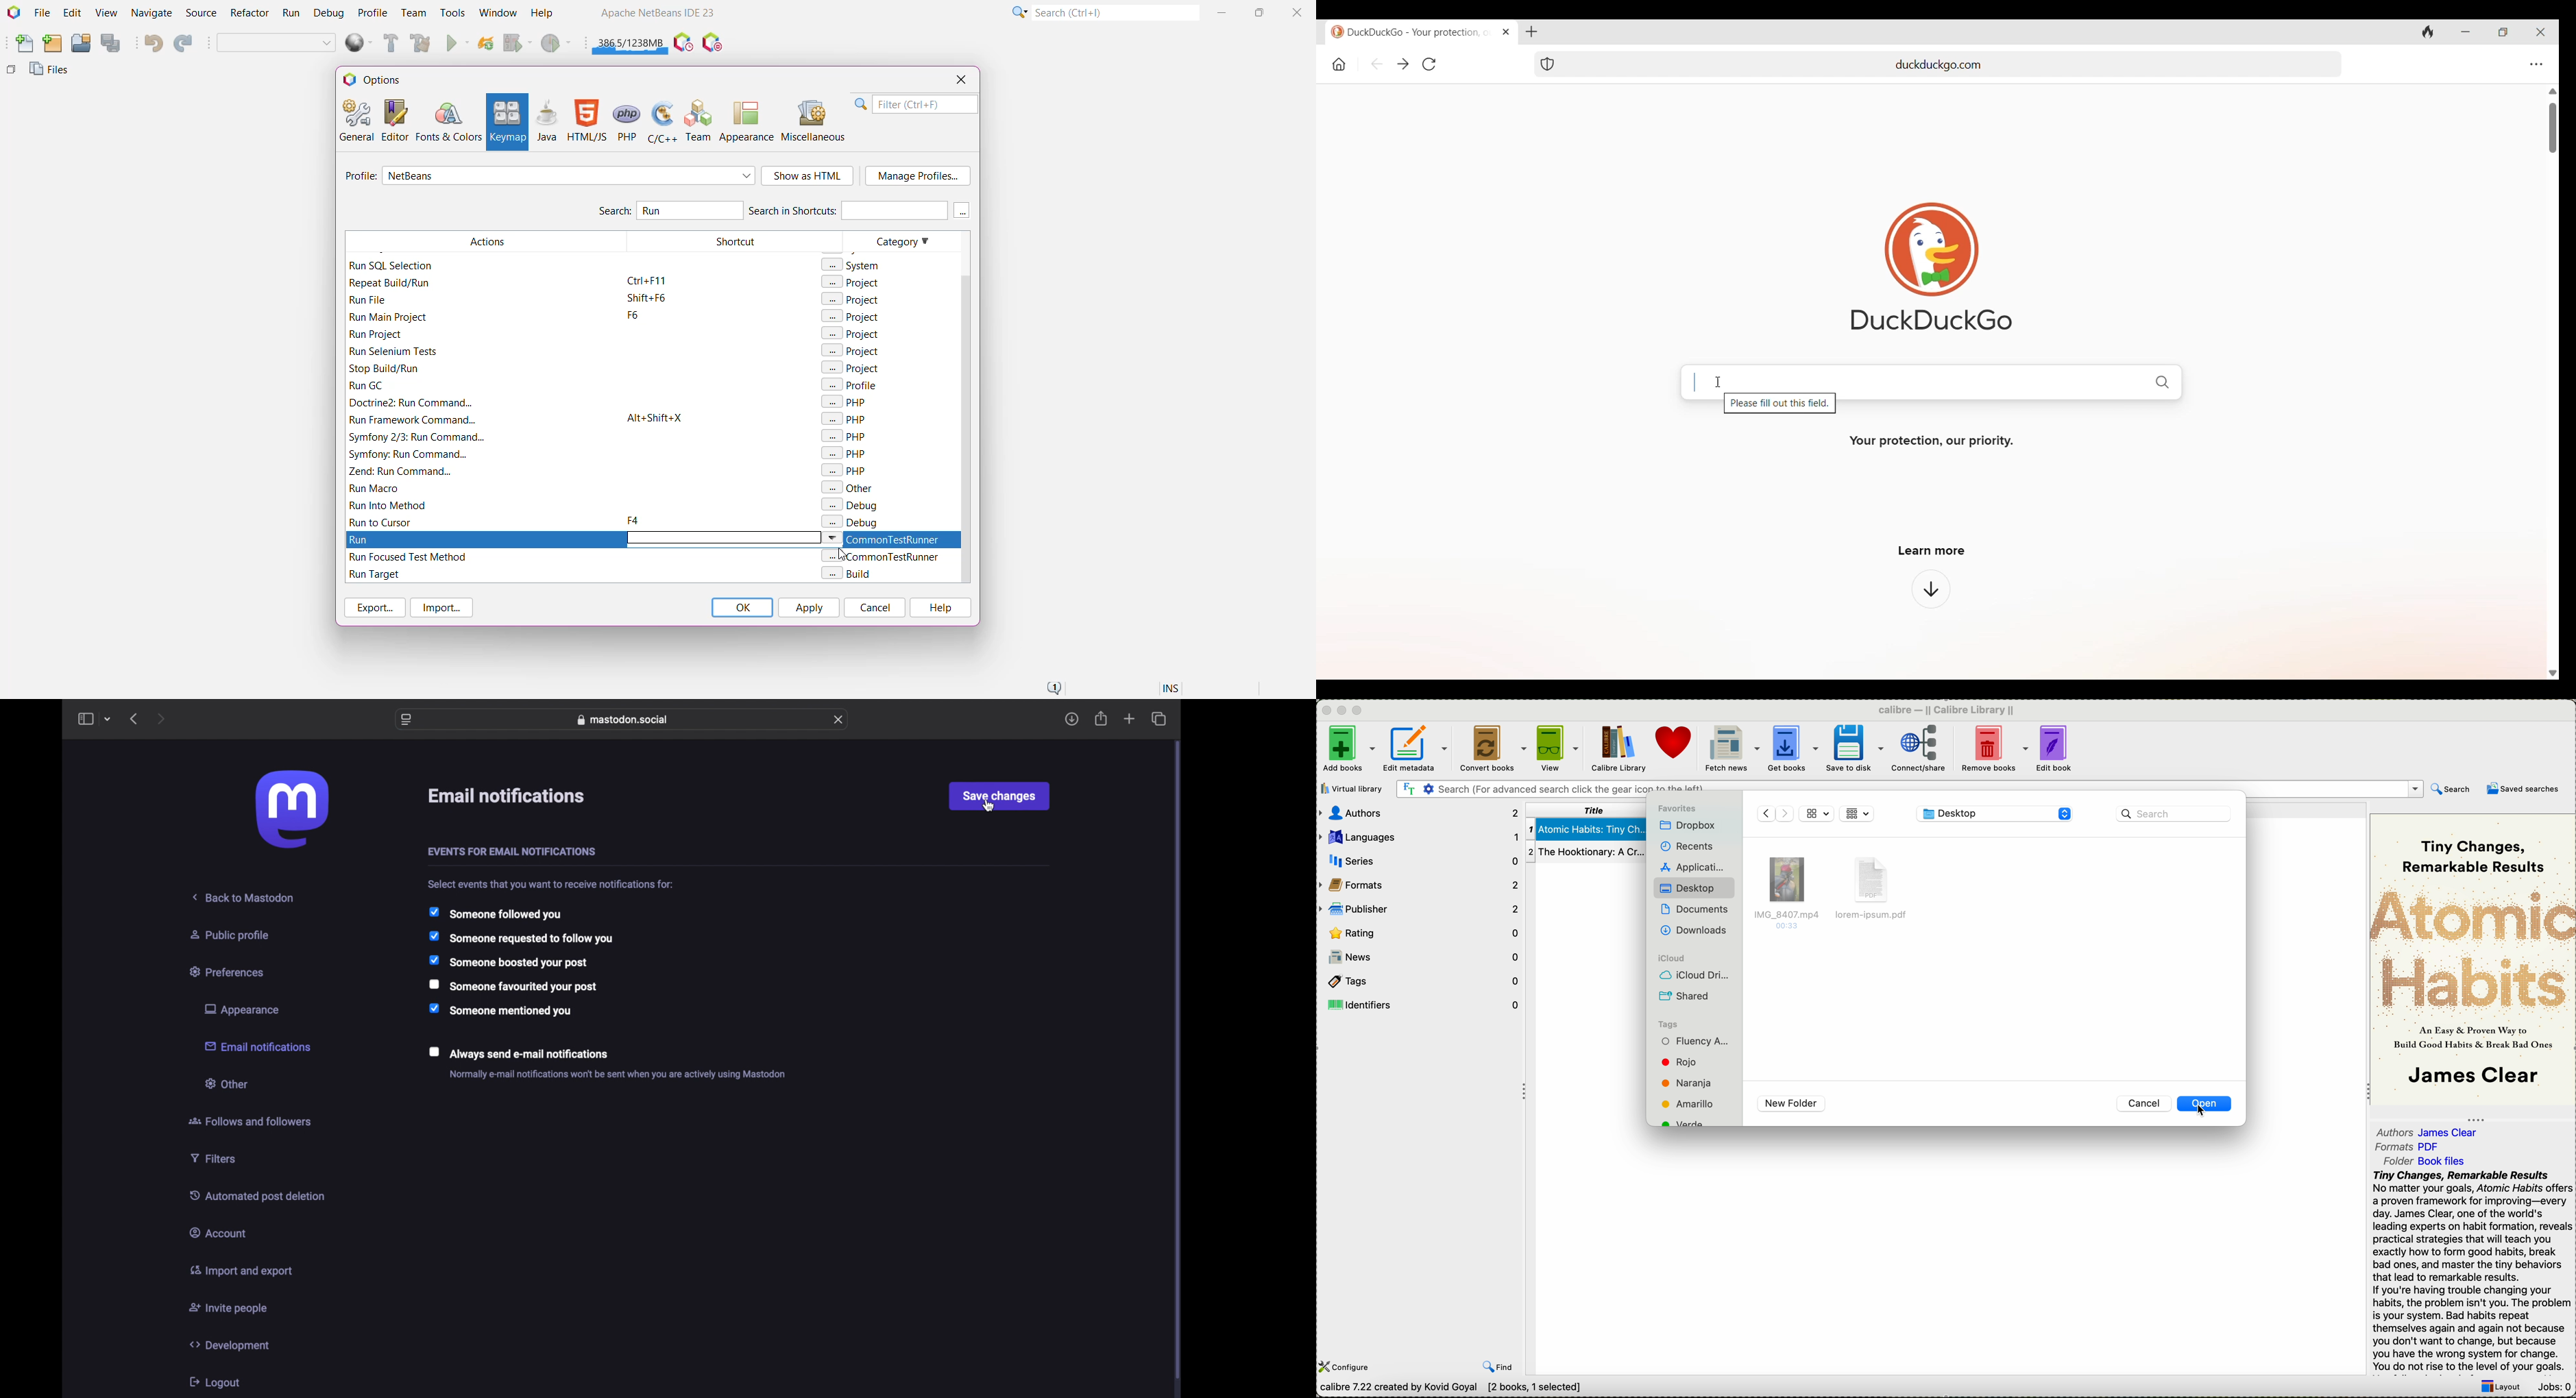  I want to click on website settings, so click(407, 719).